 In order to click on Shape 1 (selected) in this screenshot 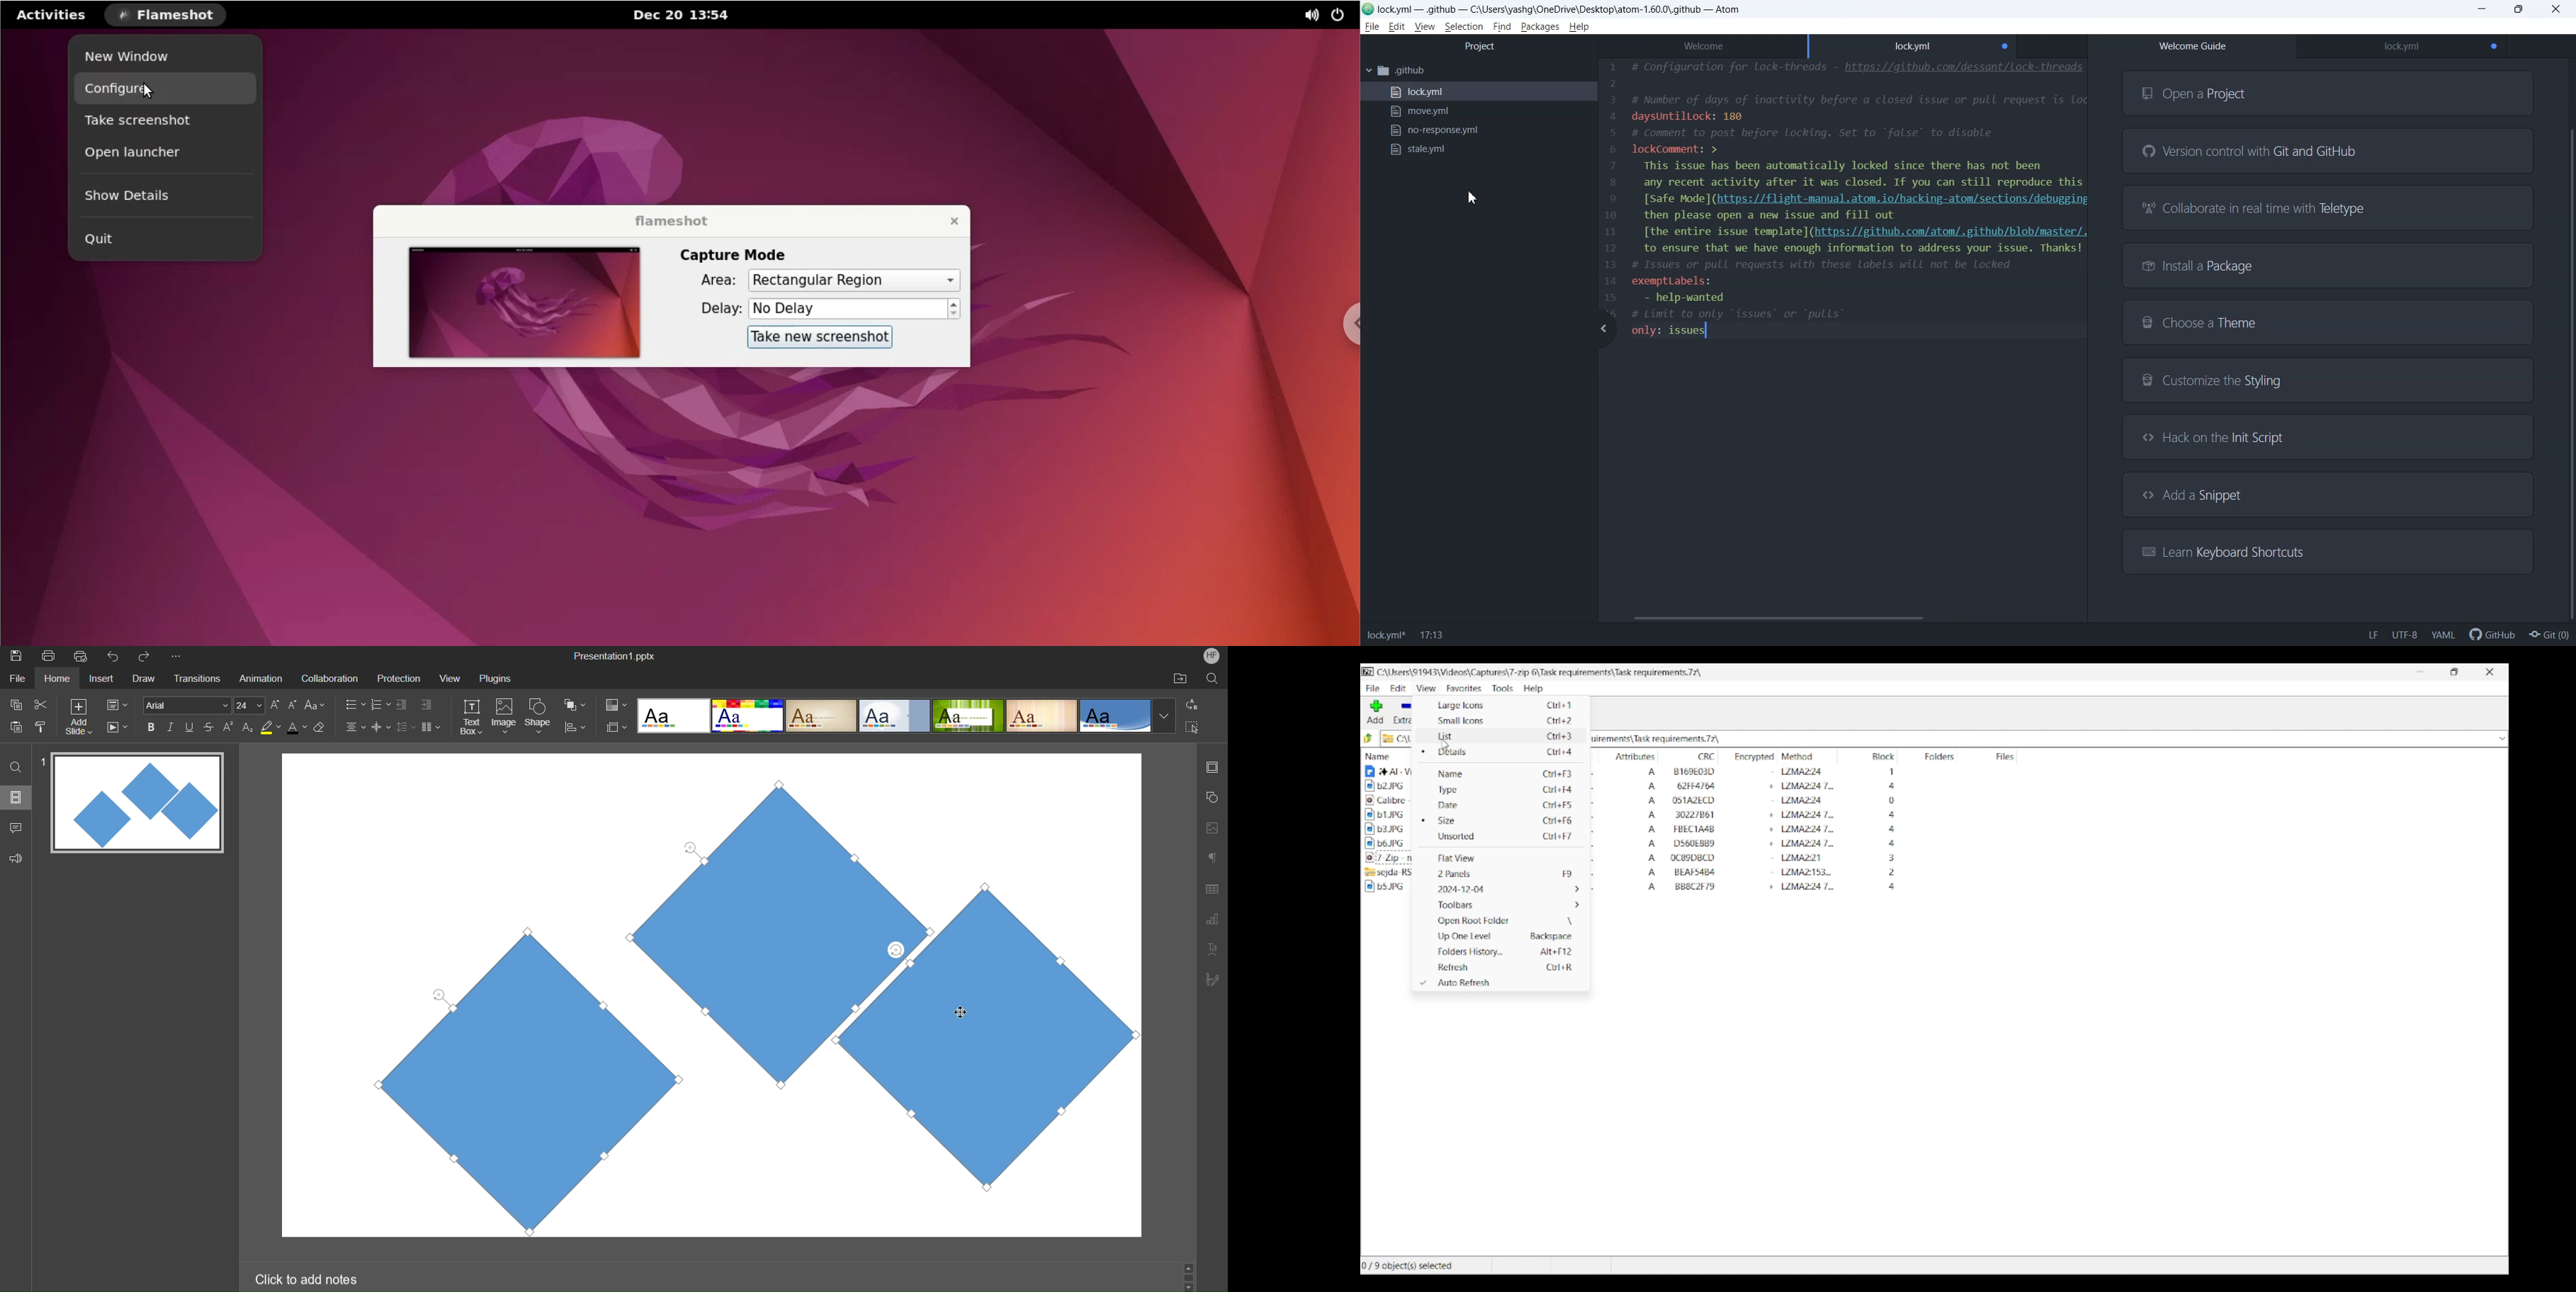, I will do `click(514, 1079)`.